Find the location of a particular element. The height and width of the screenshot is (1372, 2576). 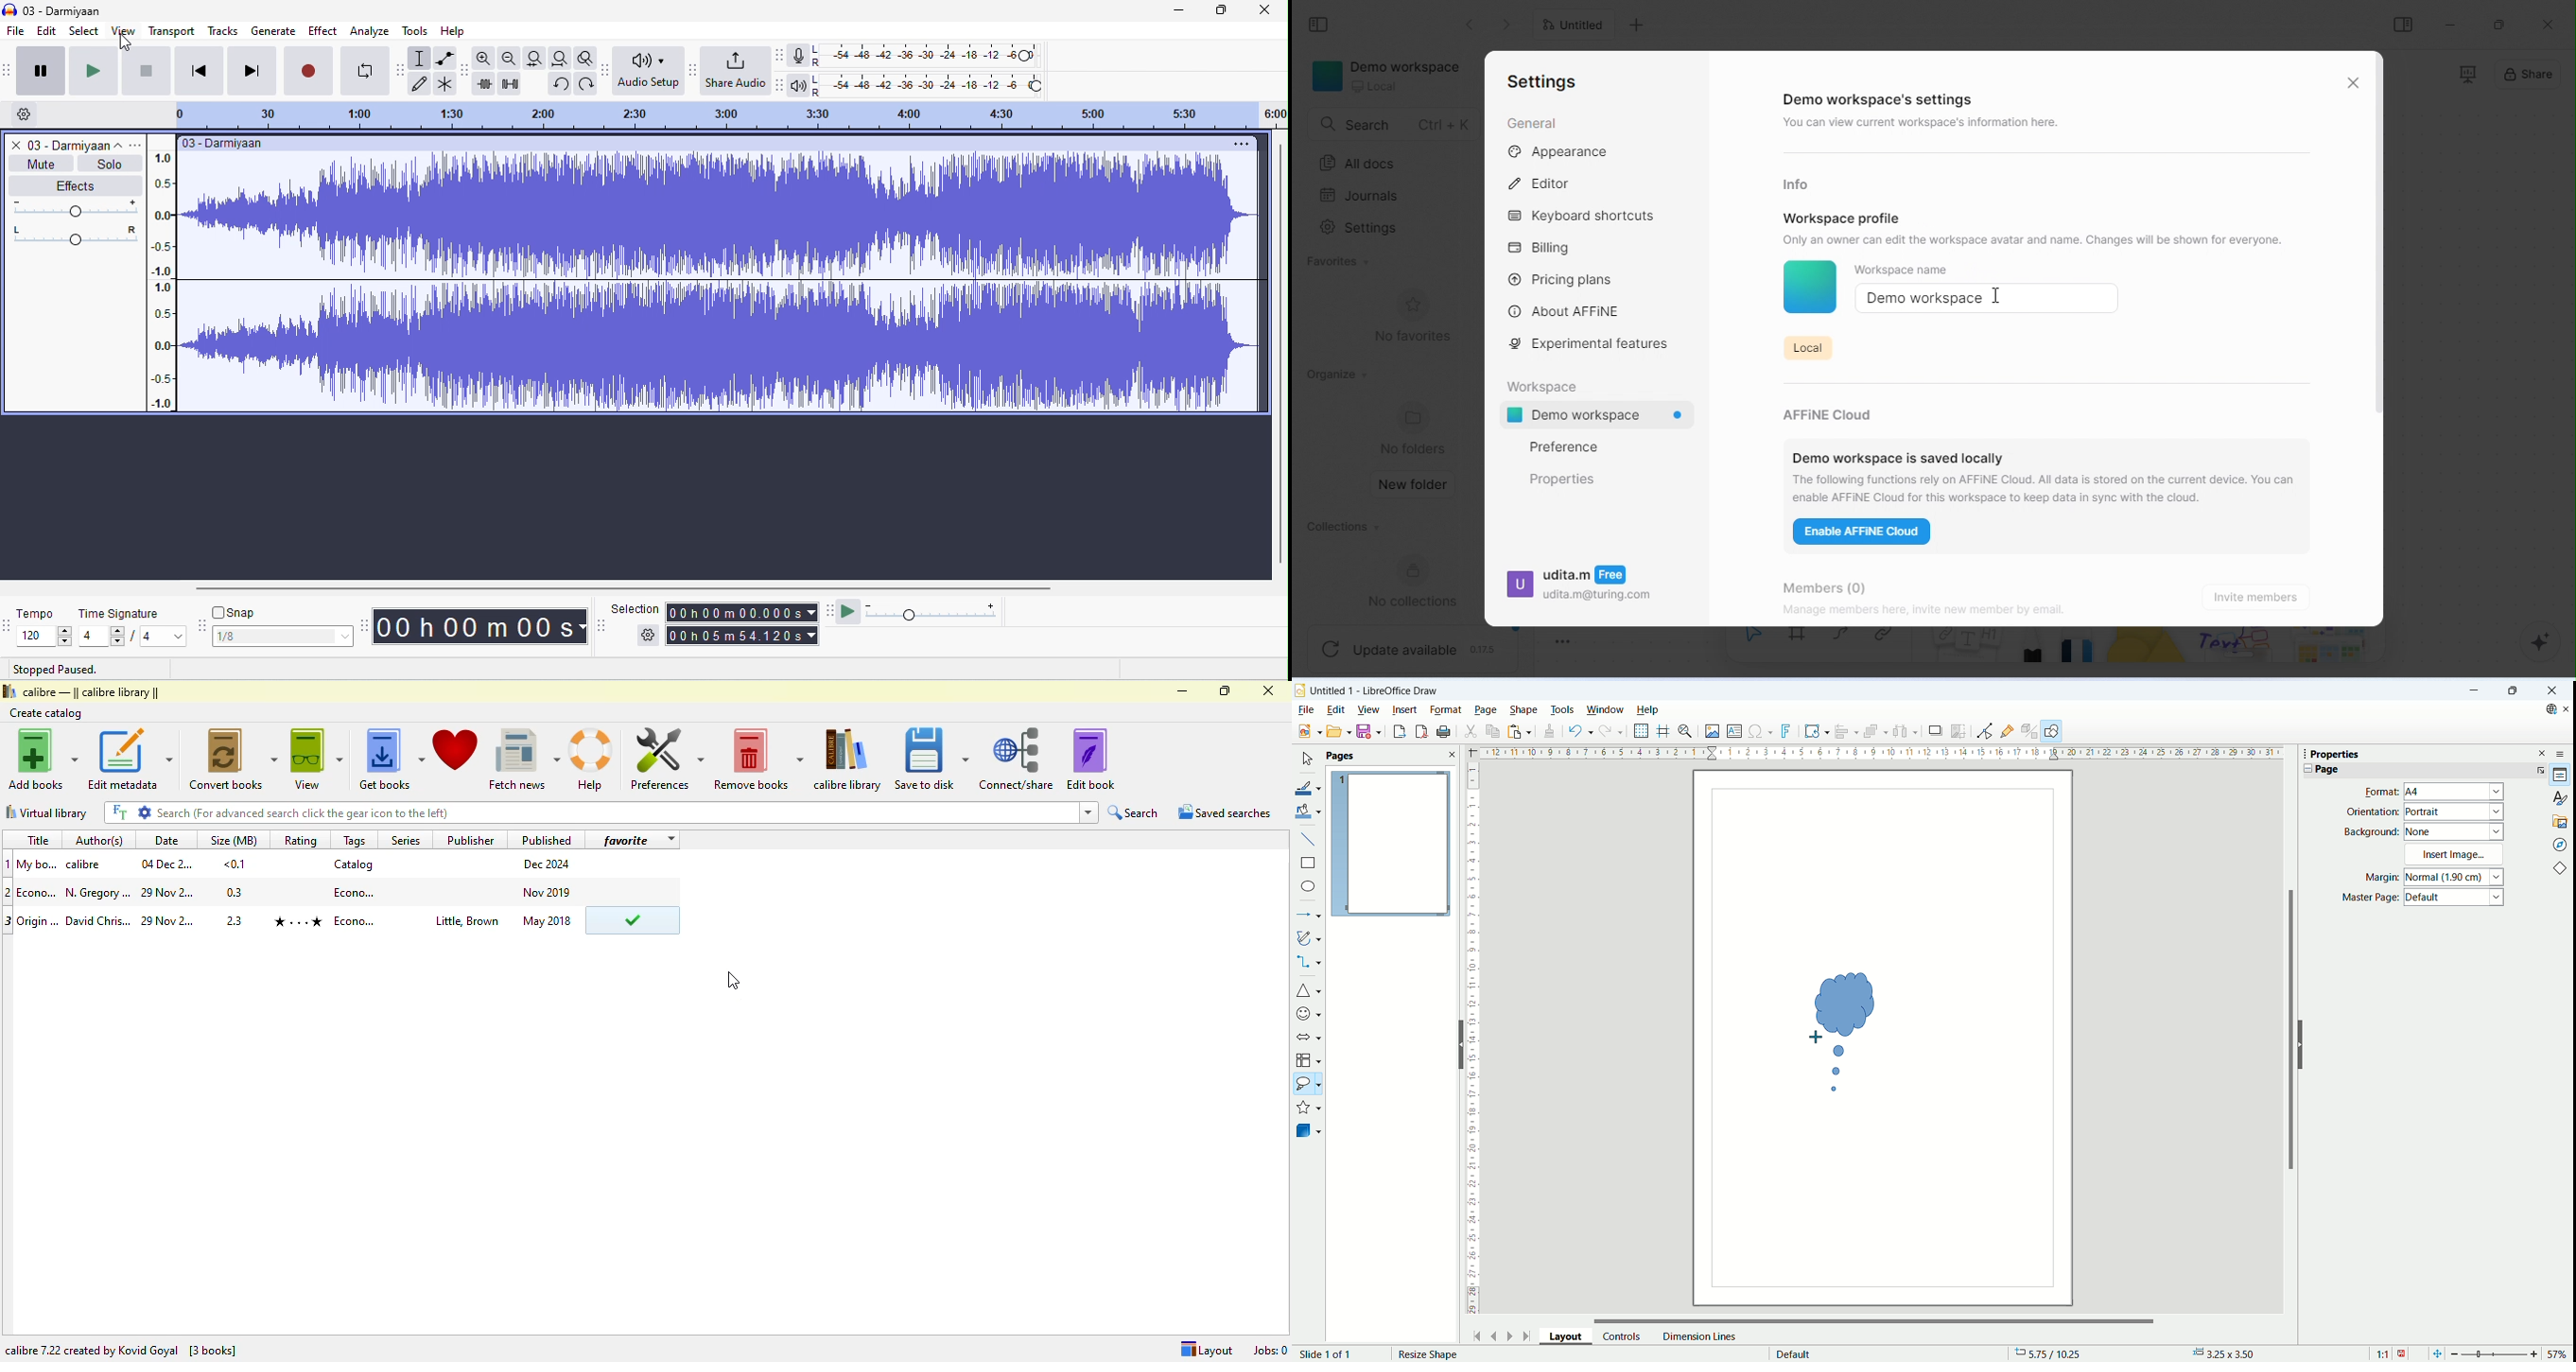

scaling factor is located at coordinates (2391, 1353).